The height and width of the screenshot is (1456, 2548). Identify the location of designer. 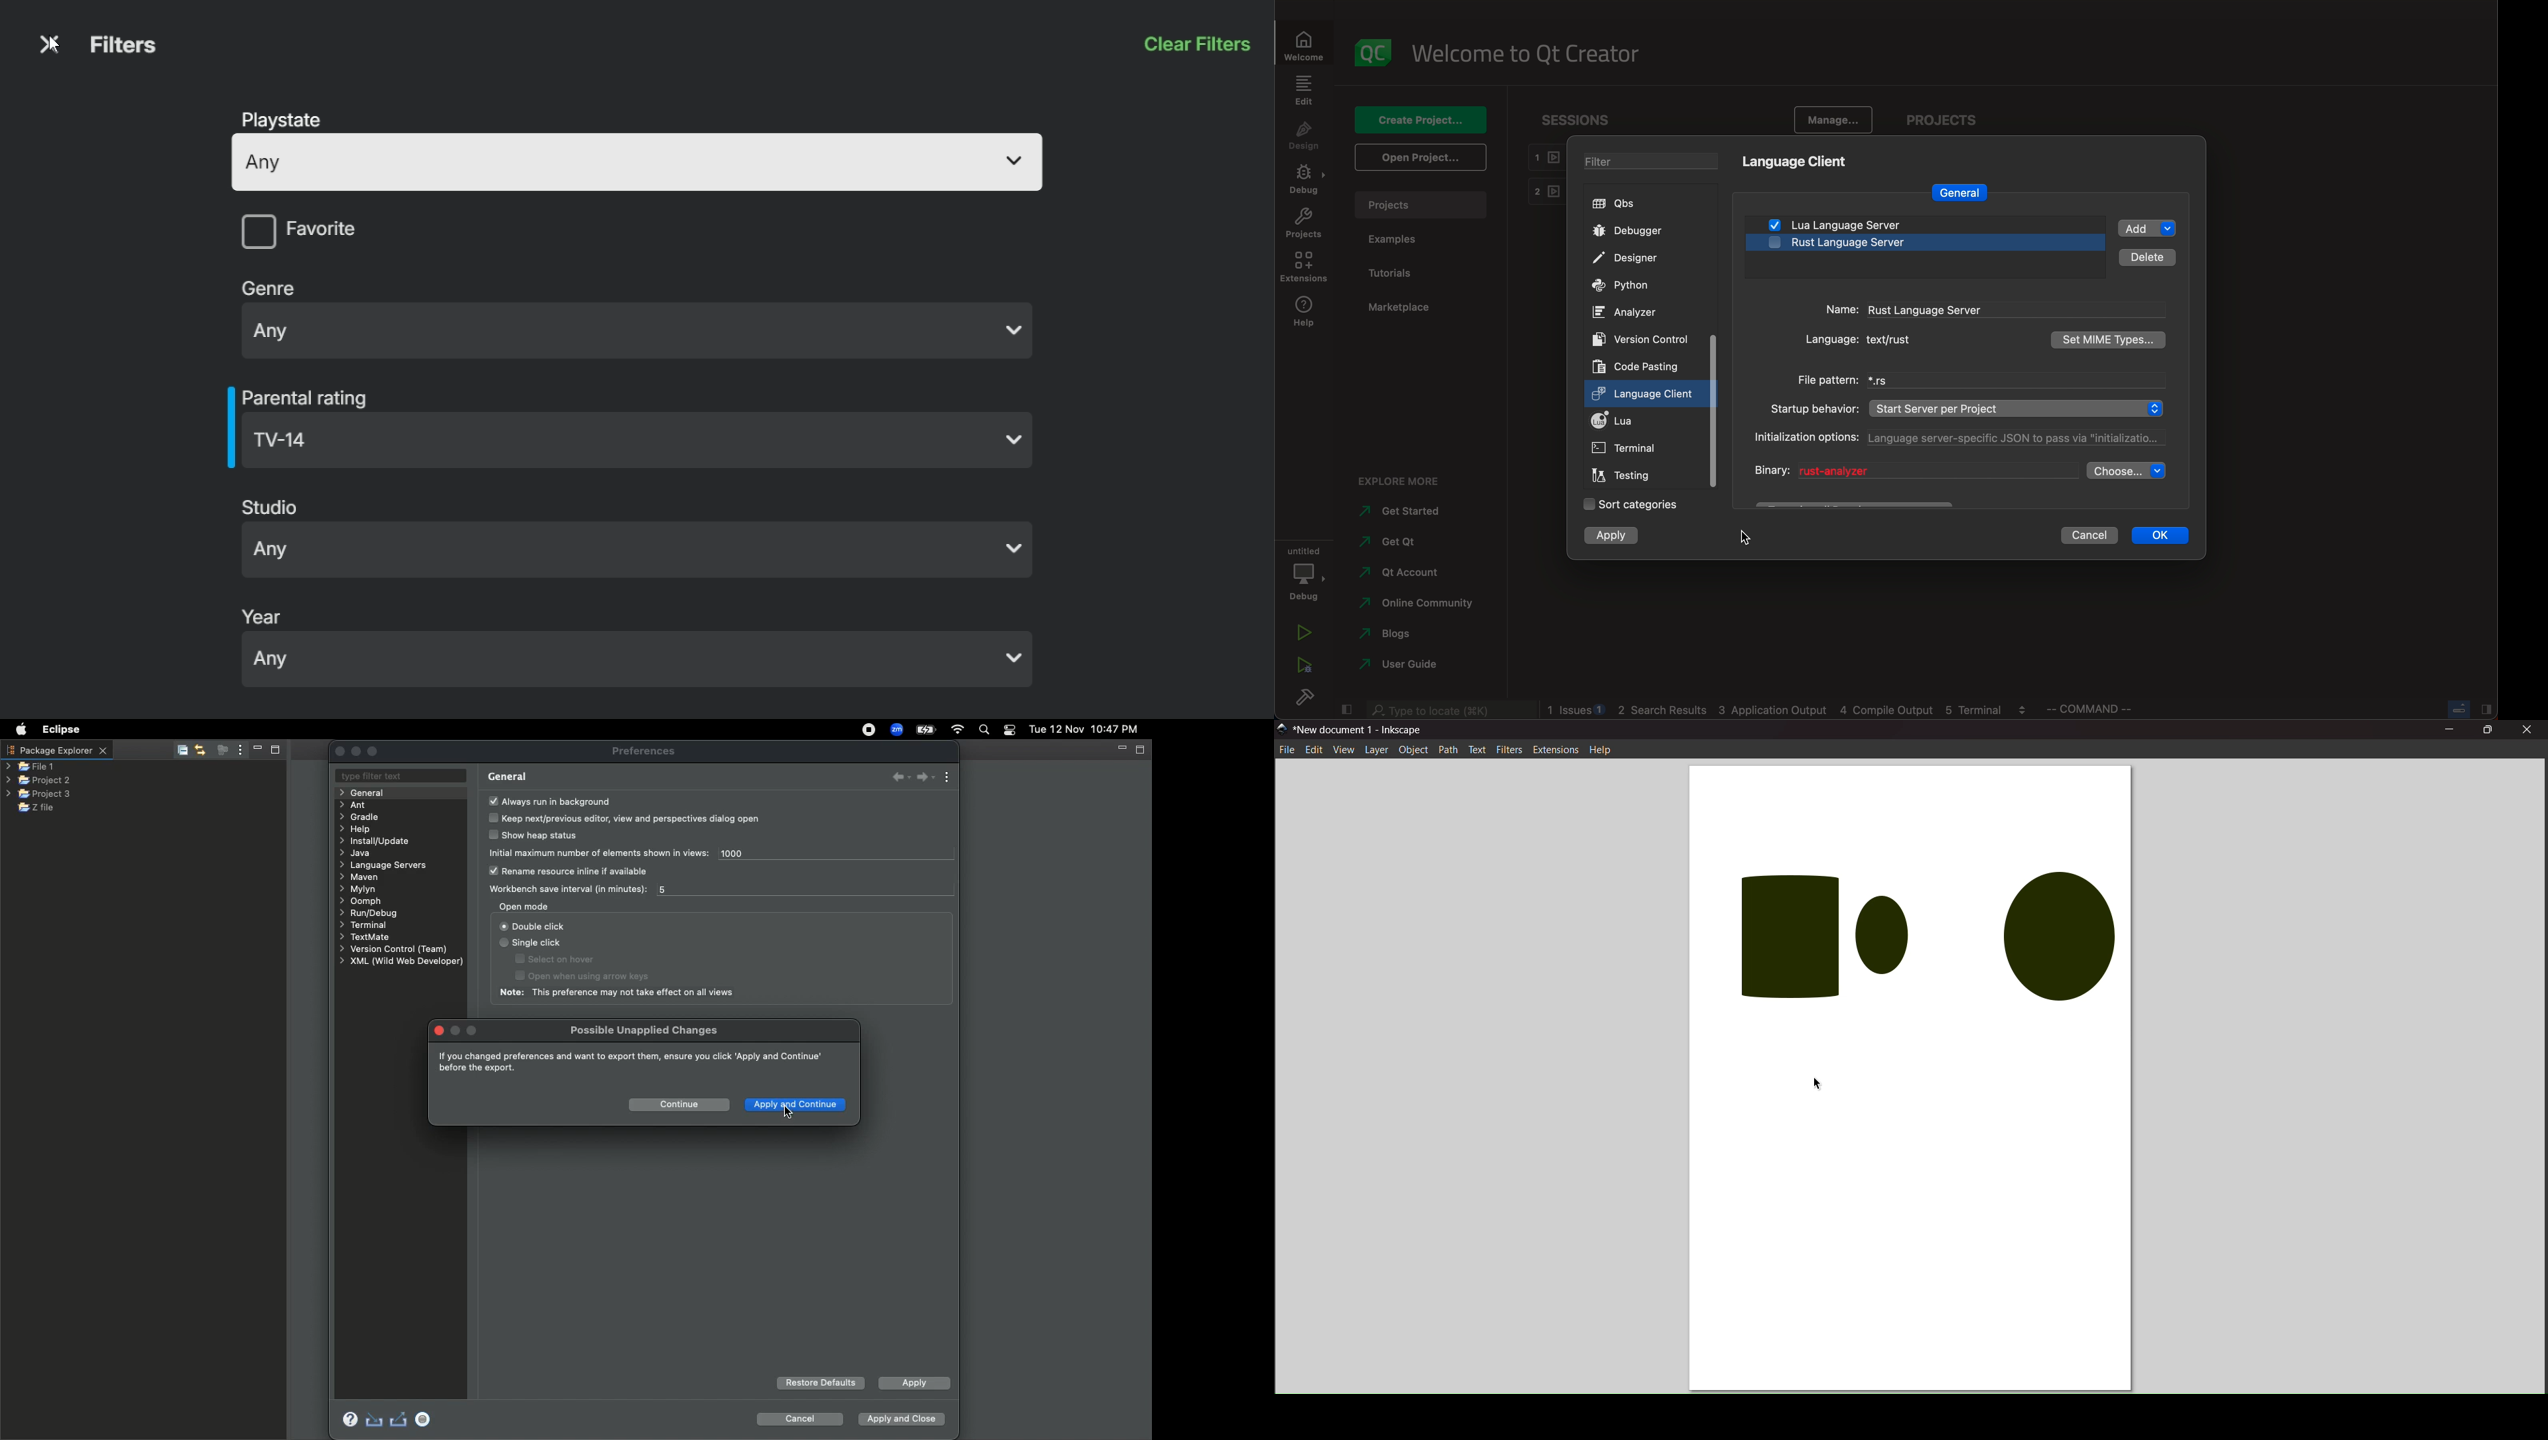
(1630, 257).